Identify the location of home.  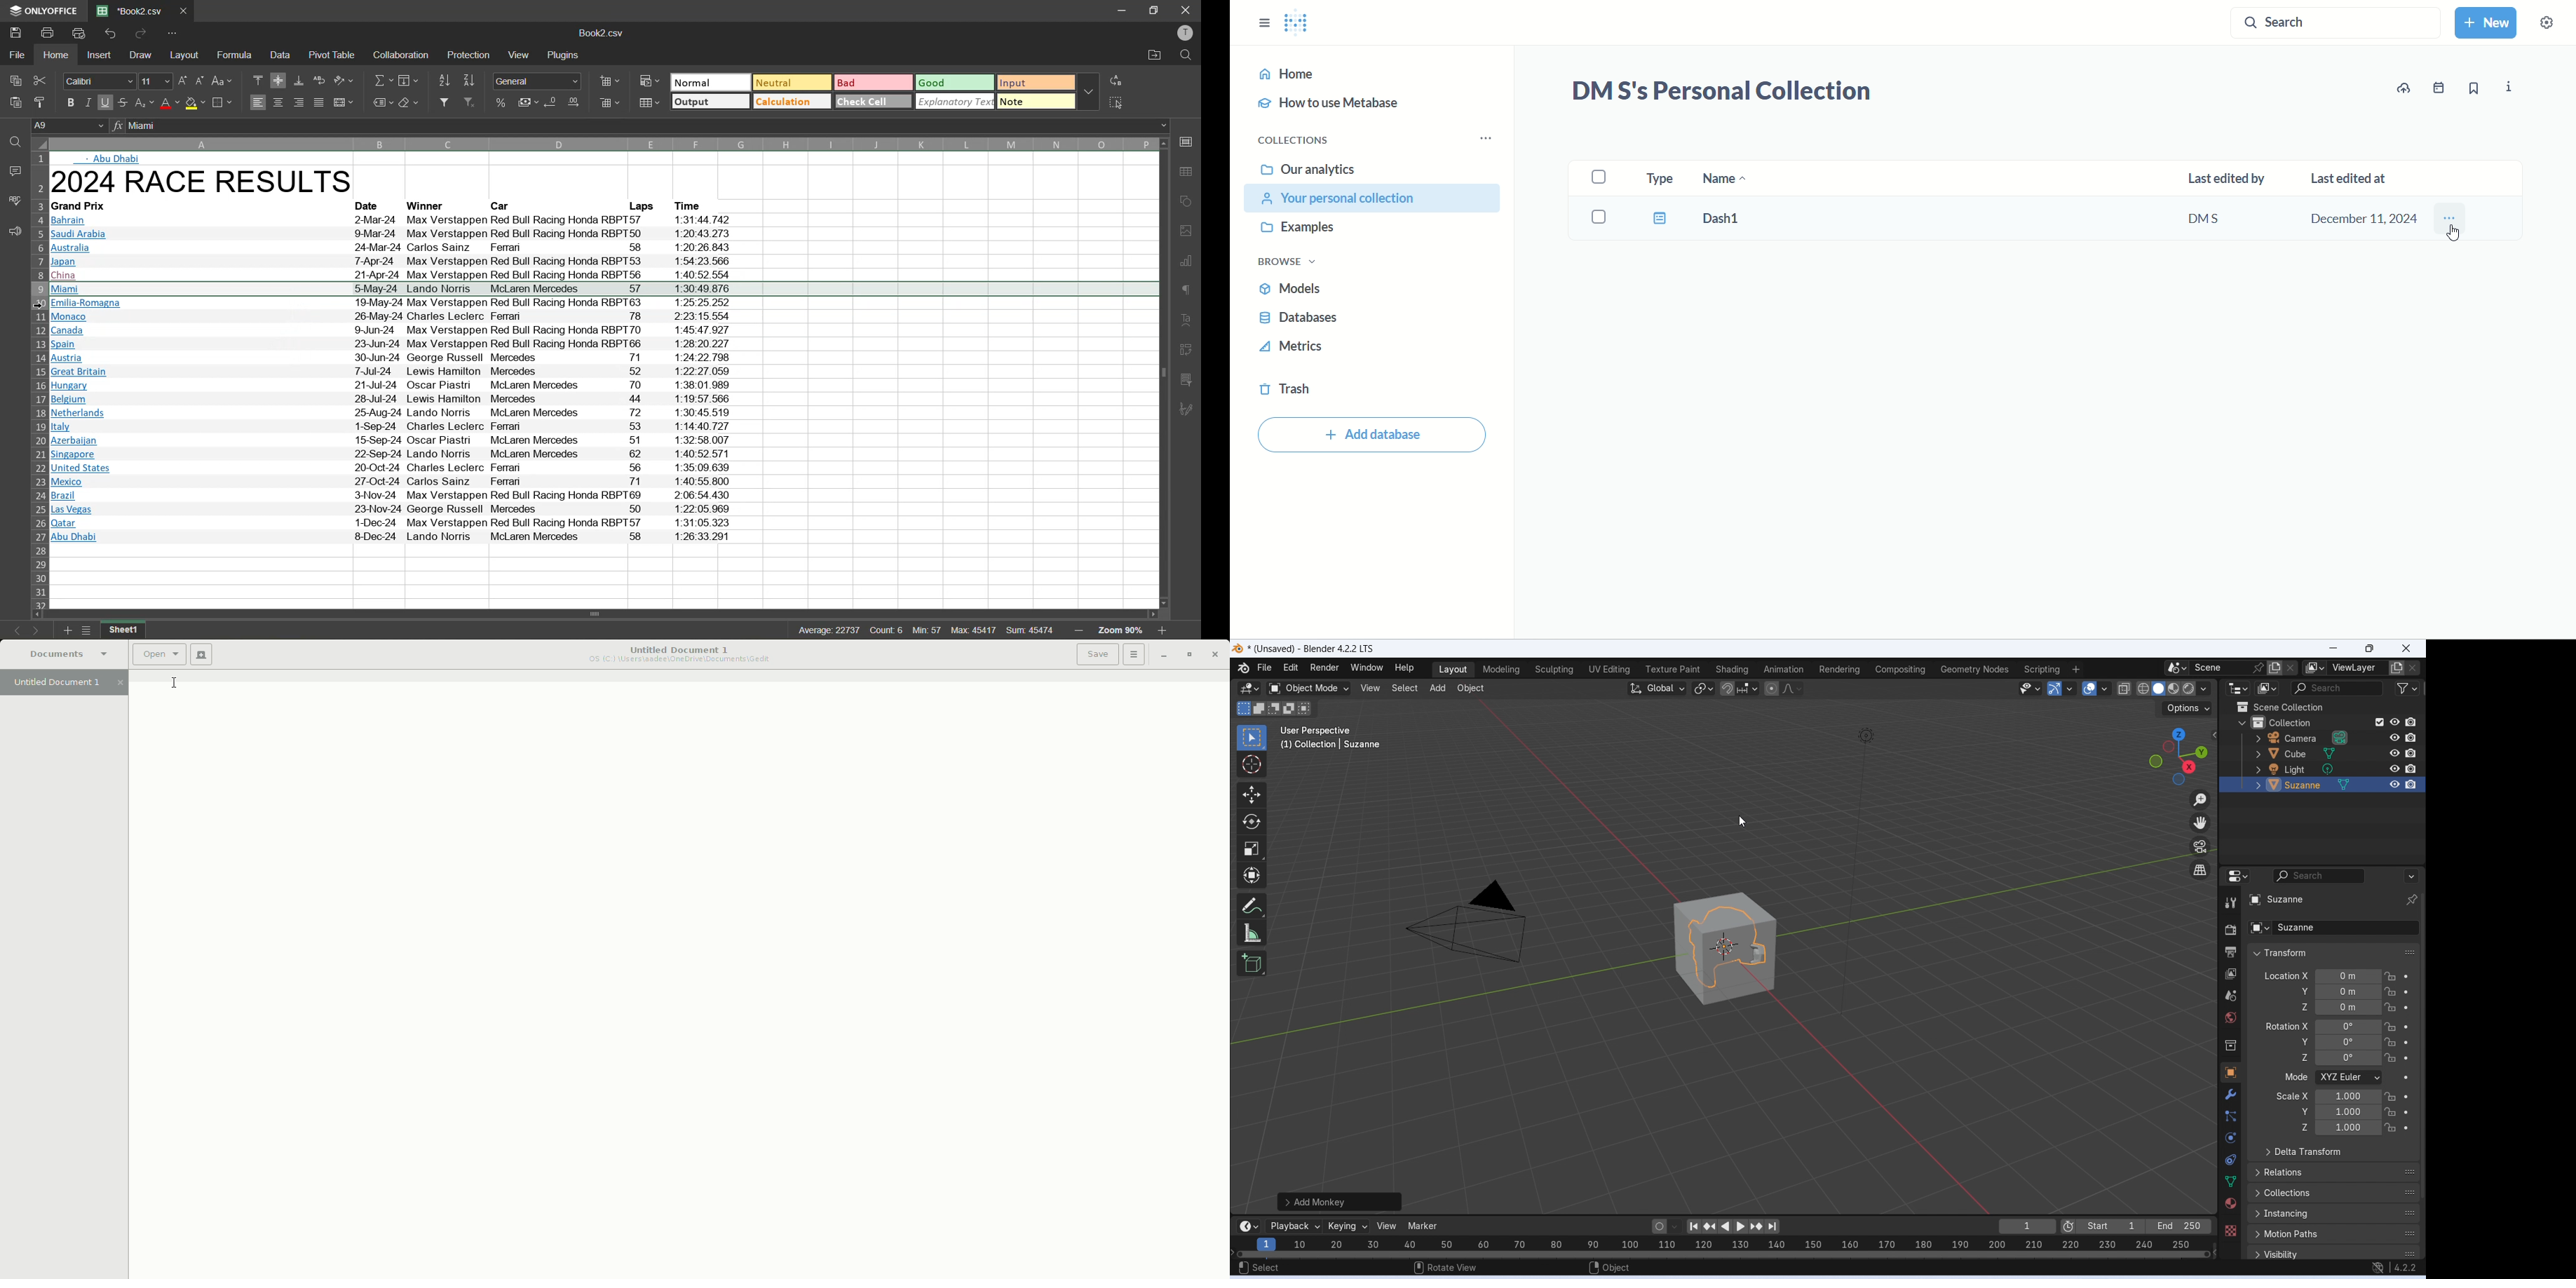
(56, 54).